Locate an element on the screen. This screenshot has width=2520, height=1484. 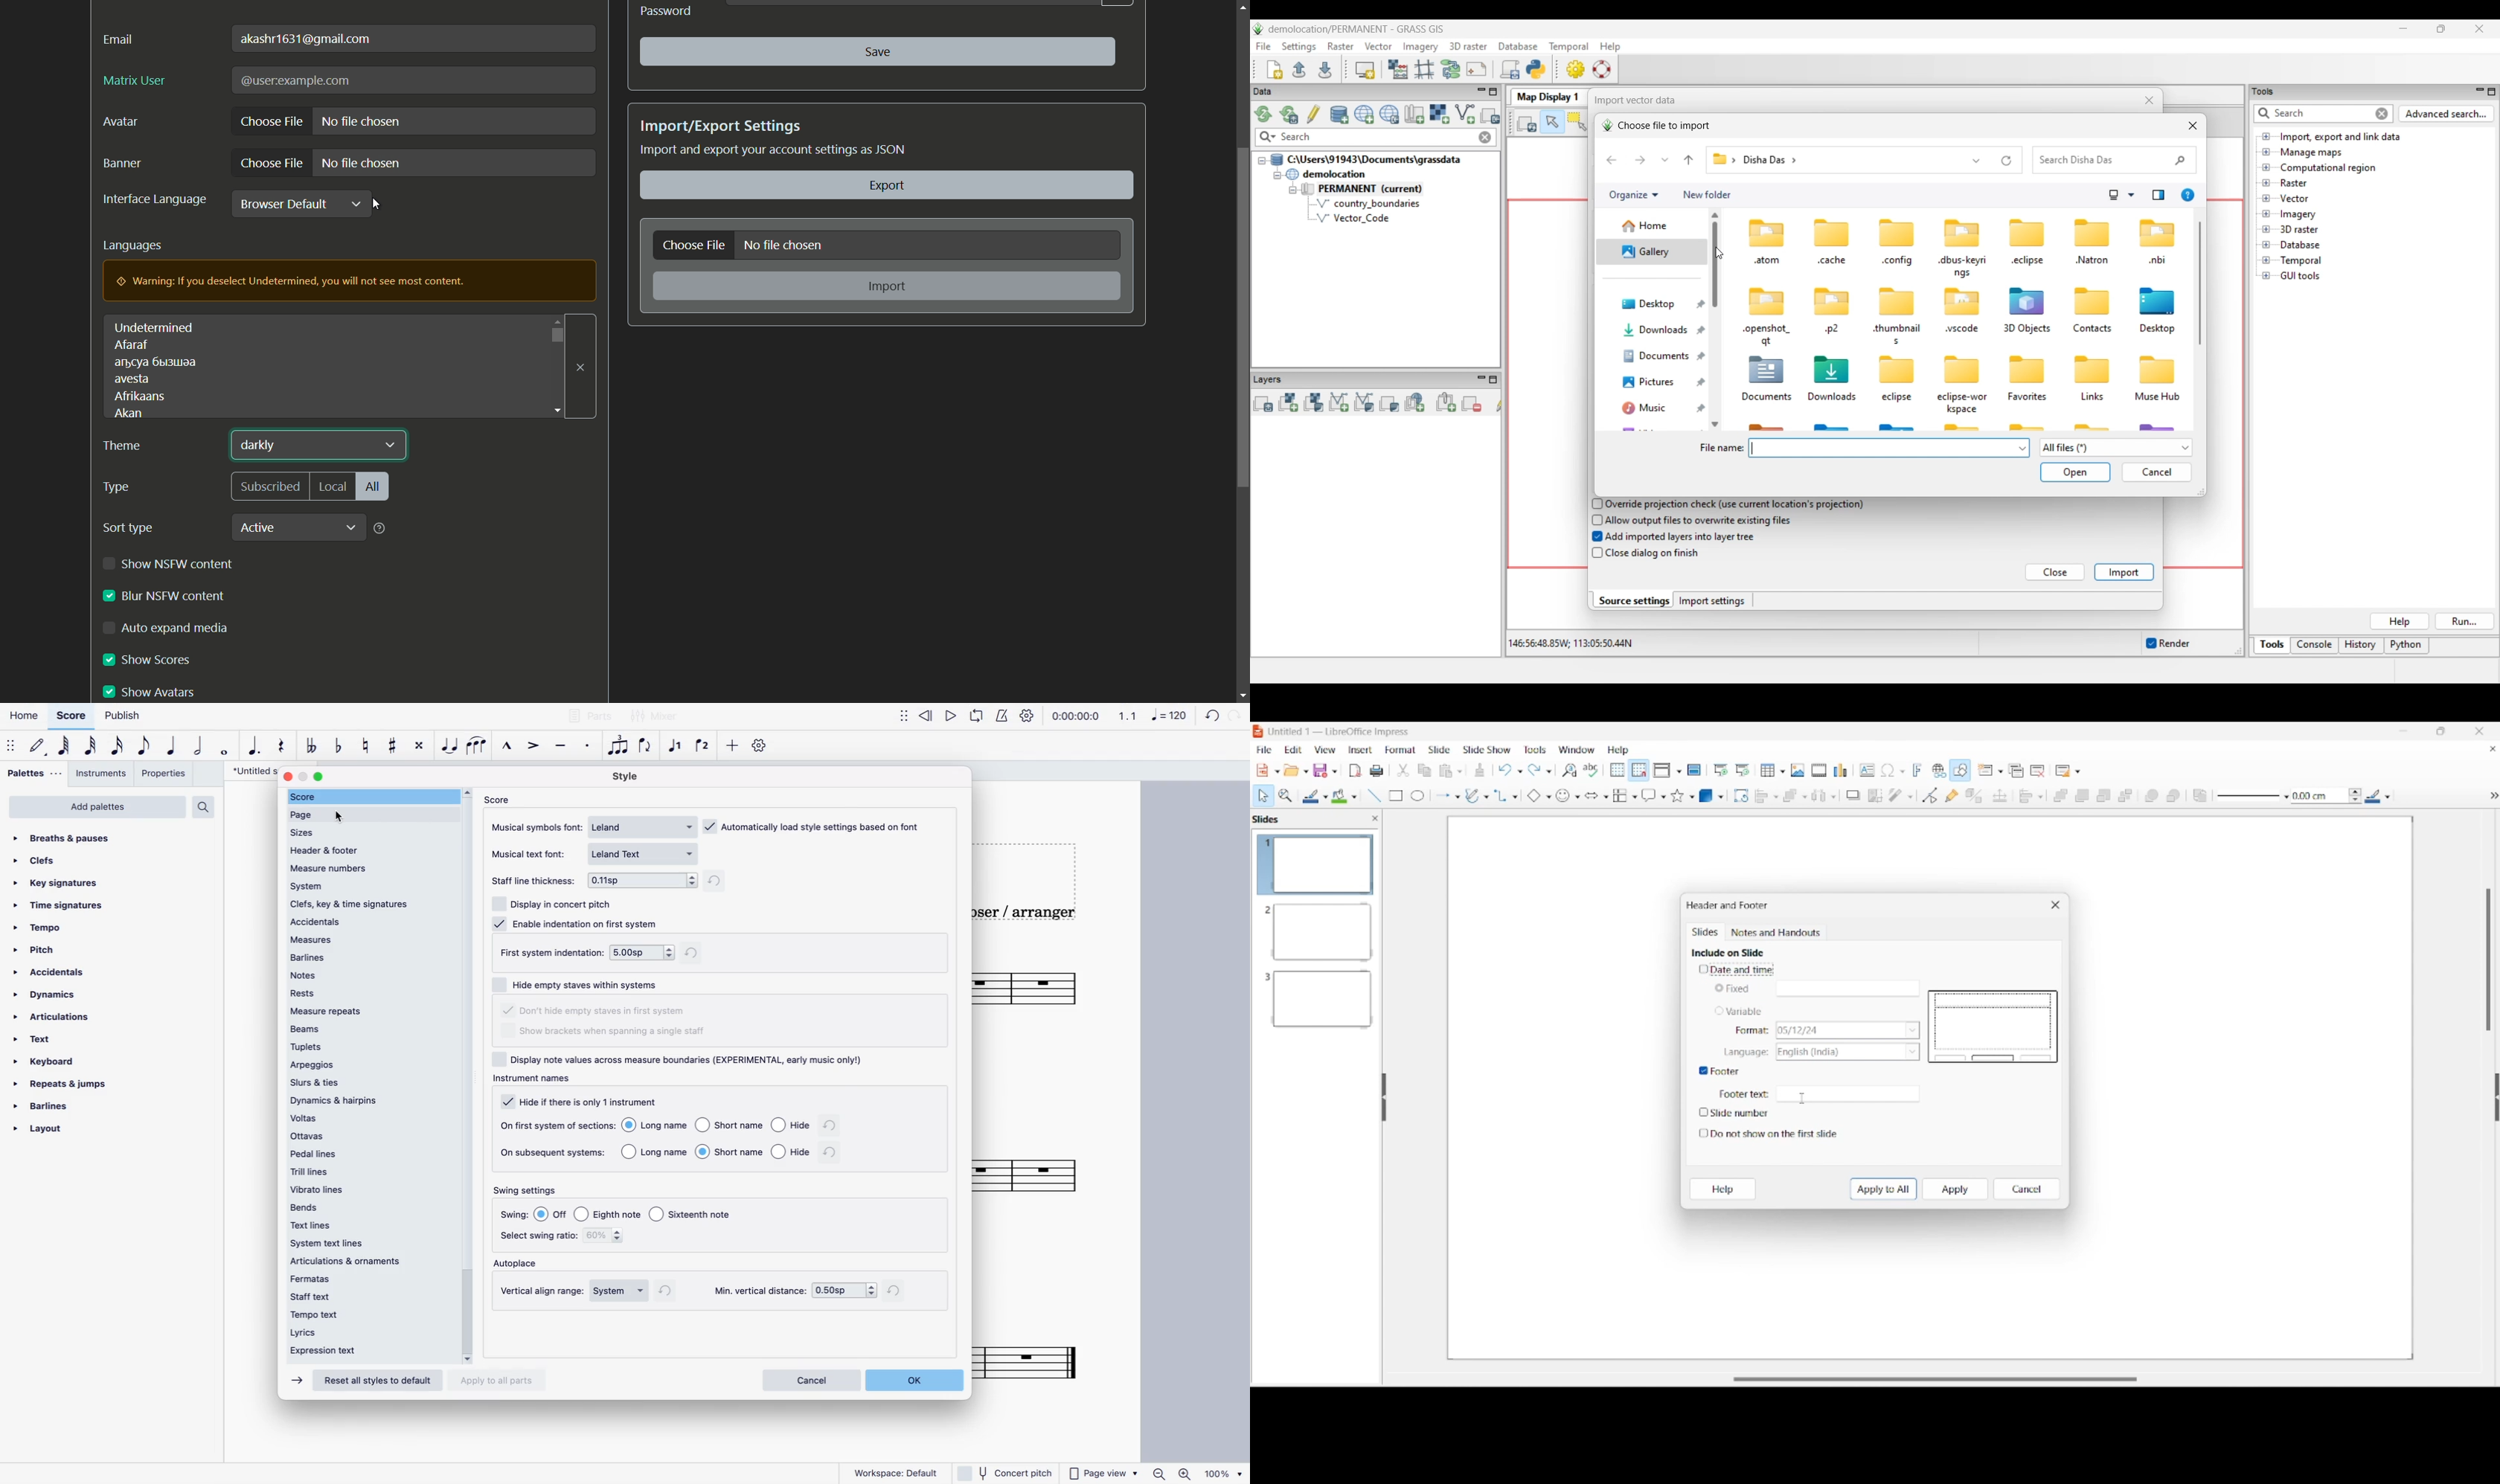
score is located at coordinates (1040, 1175).